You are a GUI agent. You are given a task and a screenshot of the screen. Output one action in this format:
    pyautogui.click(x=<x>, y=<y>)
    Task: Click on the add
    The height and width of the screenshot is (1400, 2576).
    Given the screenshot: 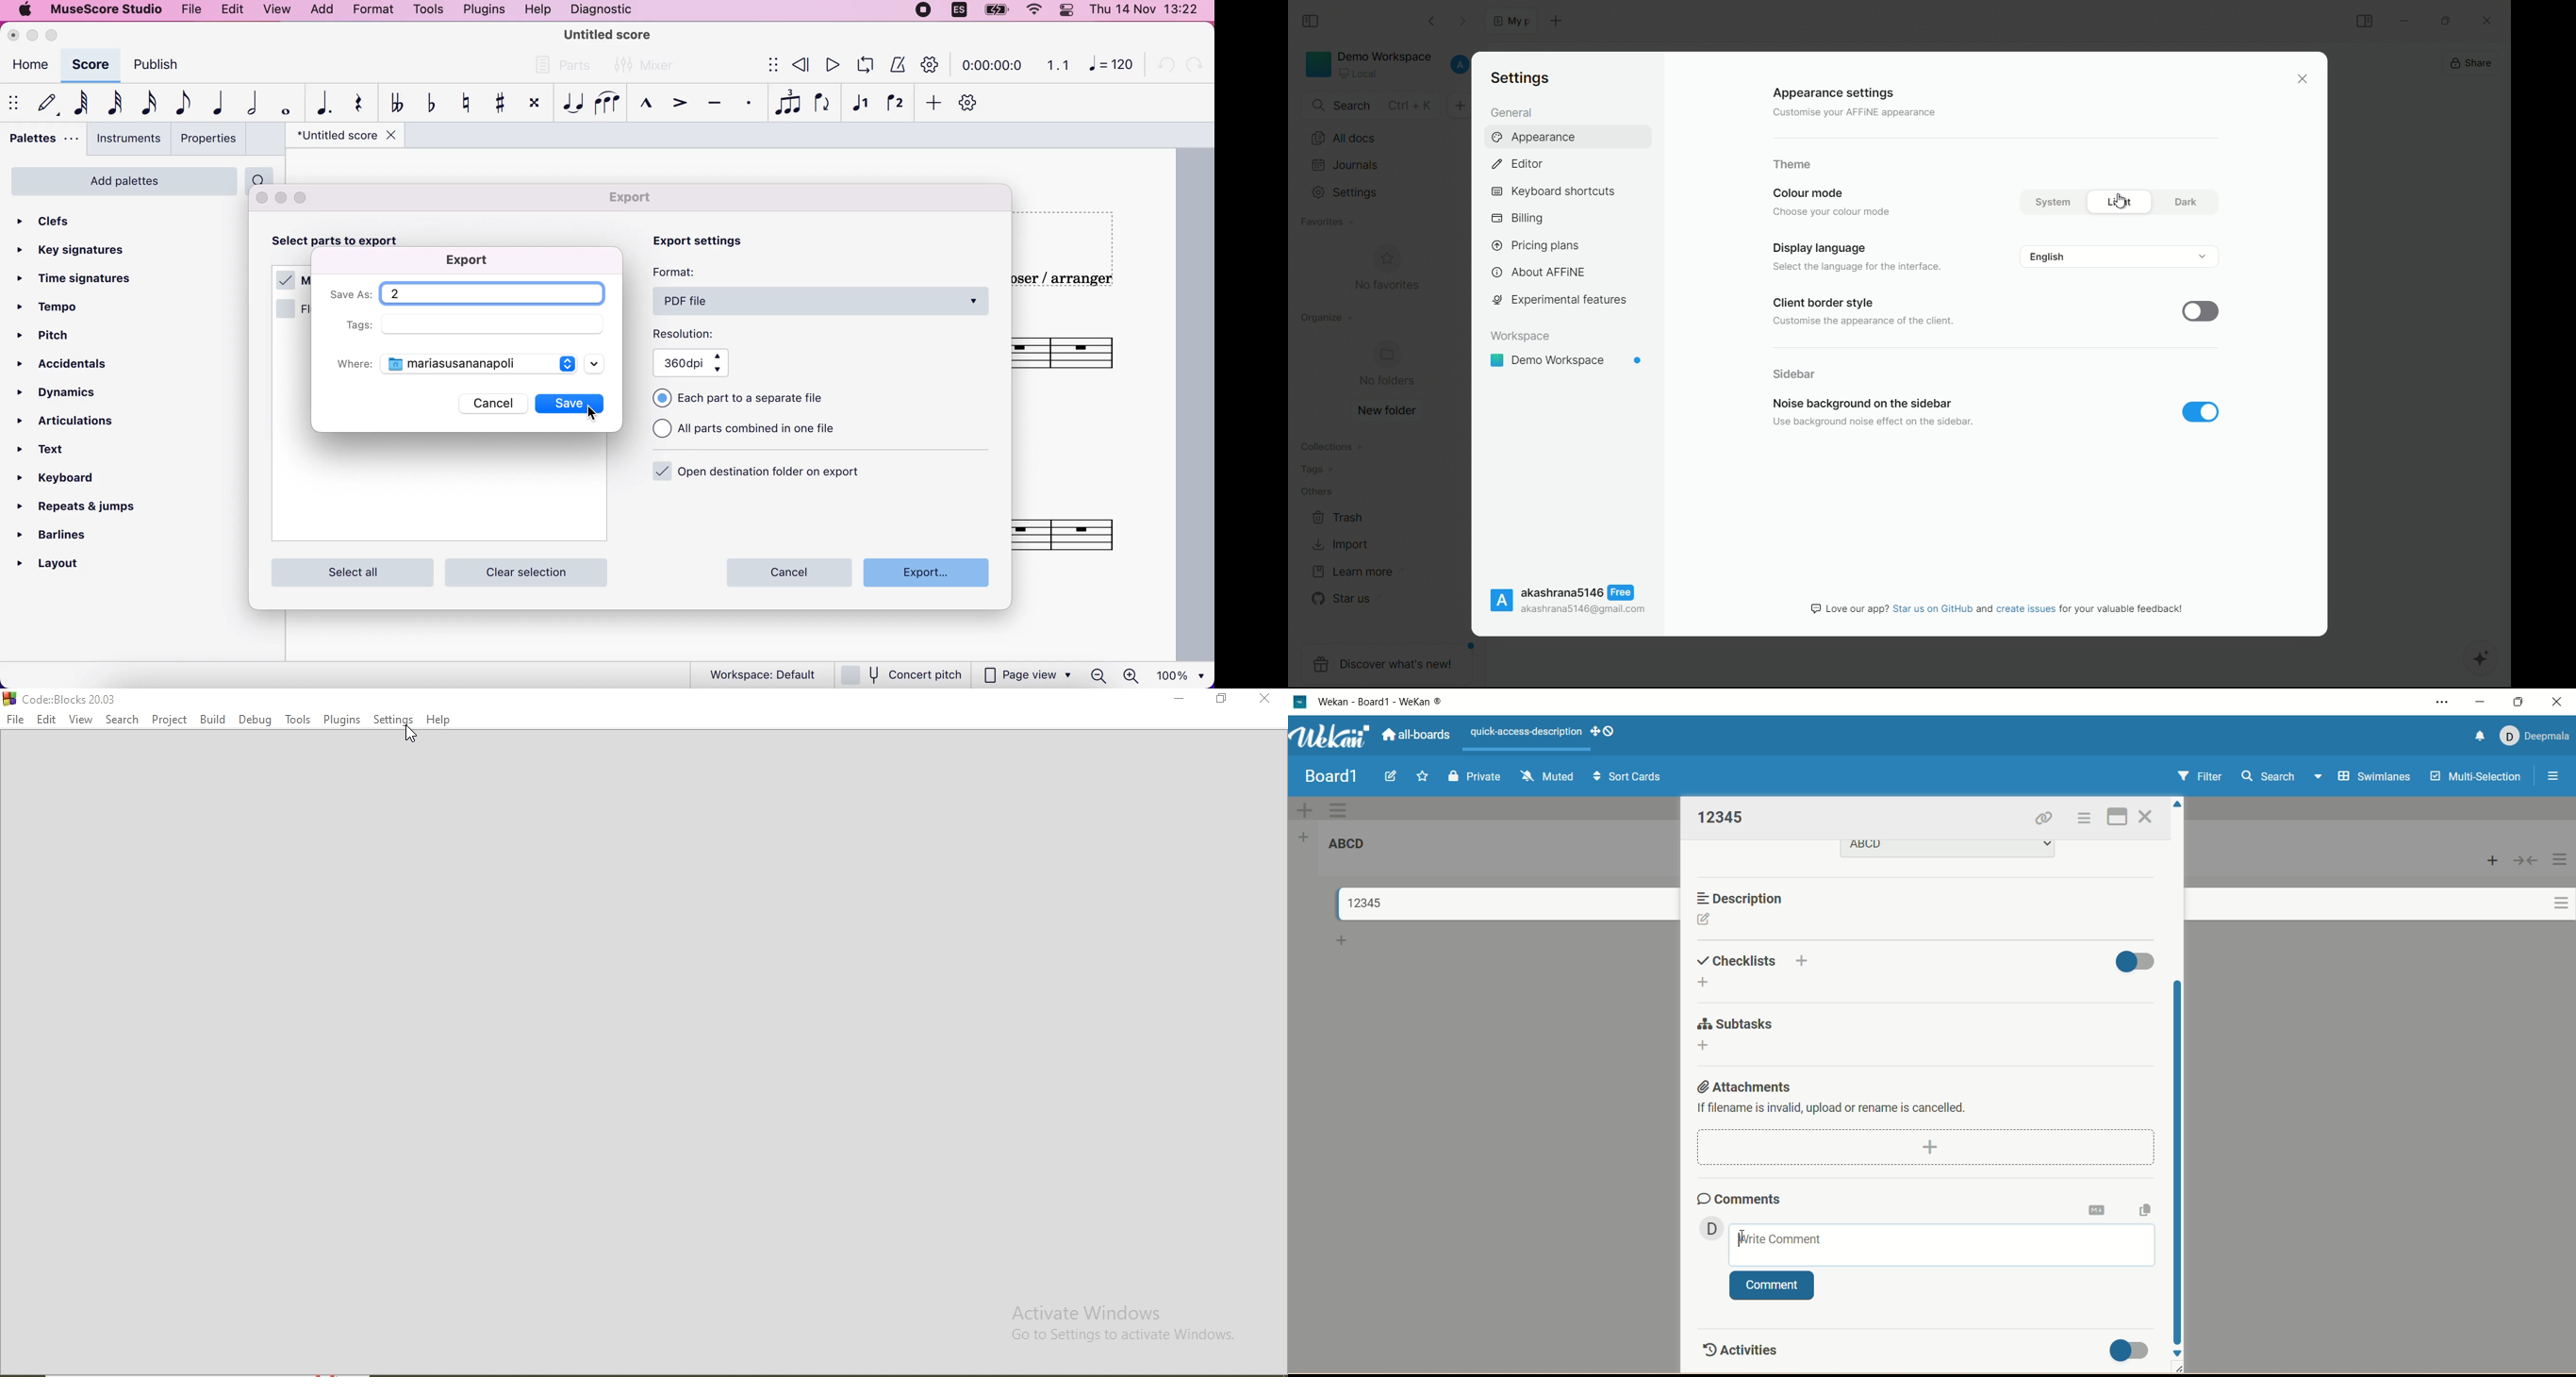 What is the action you would take?
    pyautogui.click(x=327, y=11)
    